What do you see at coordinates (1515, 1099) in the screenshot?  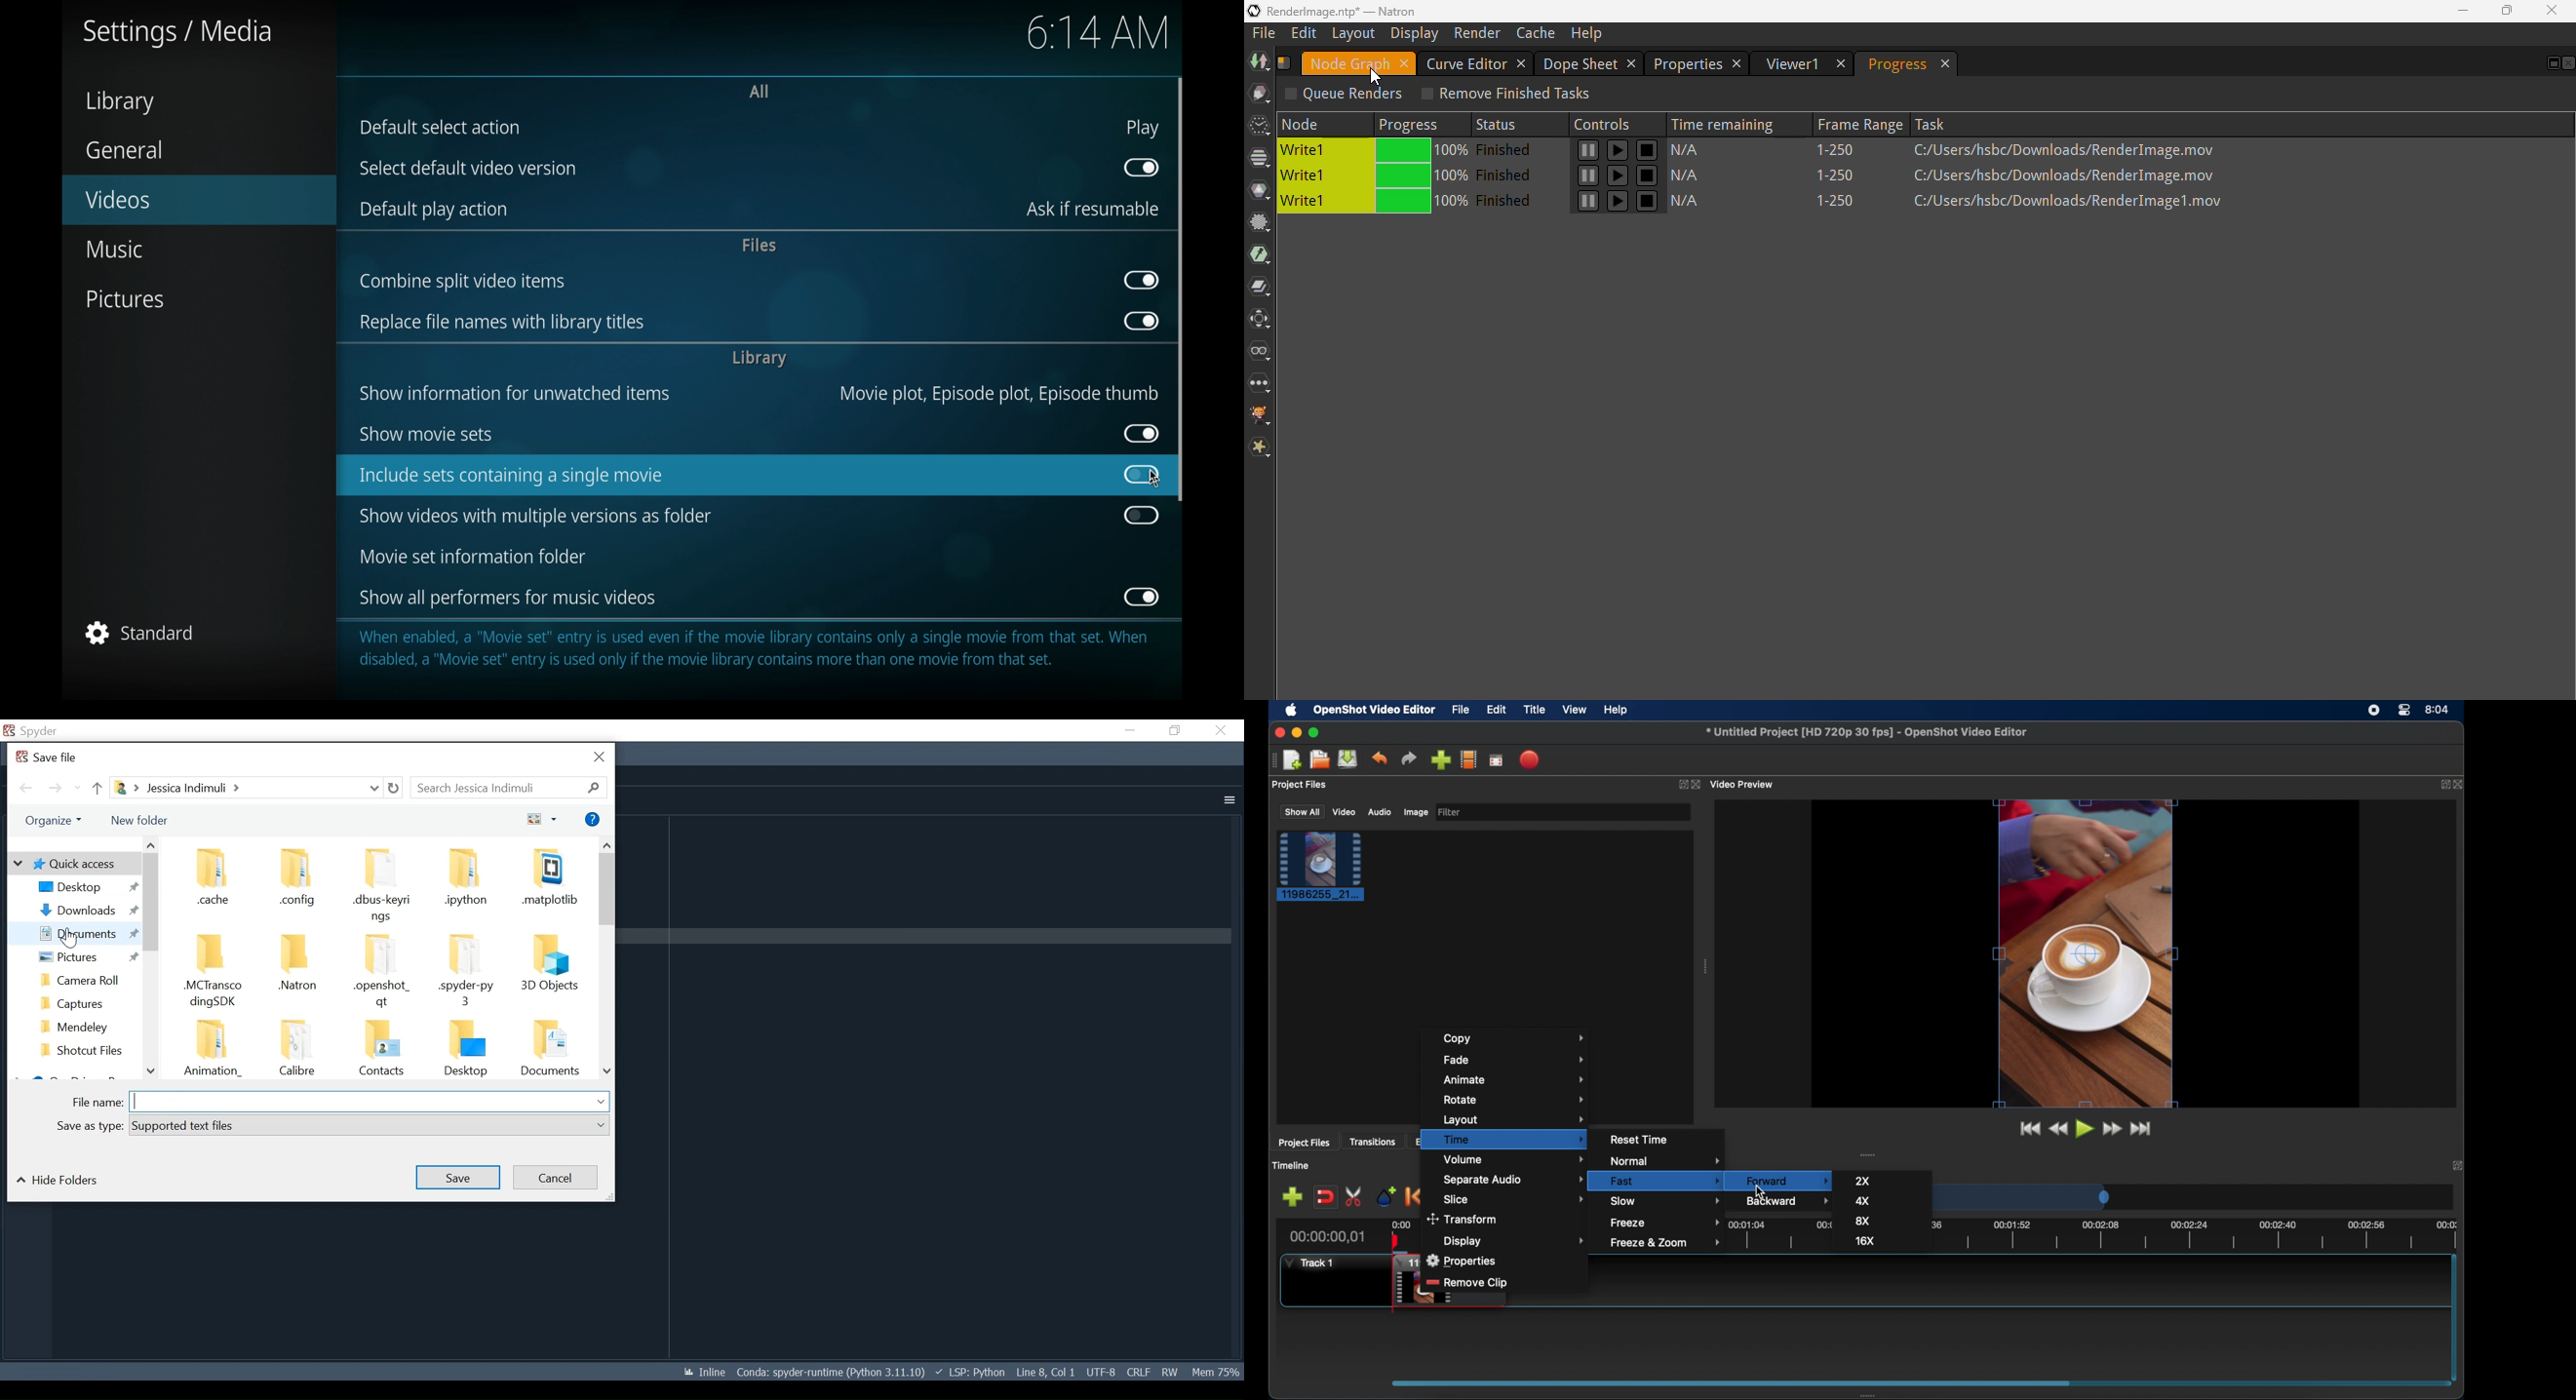 I see `rotate menu` at bounding box center [1515, 1099].